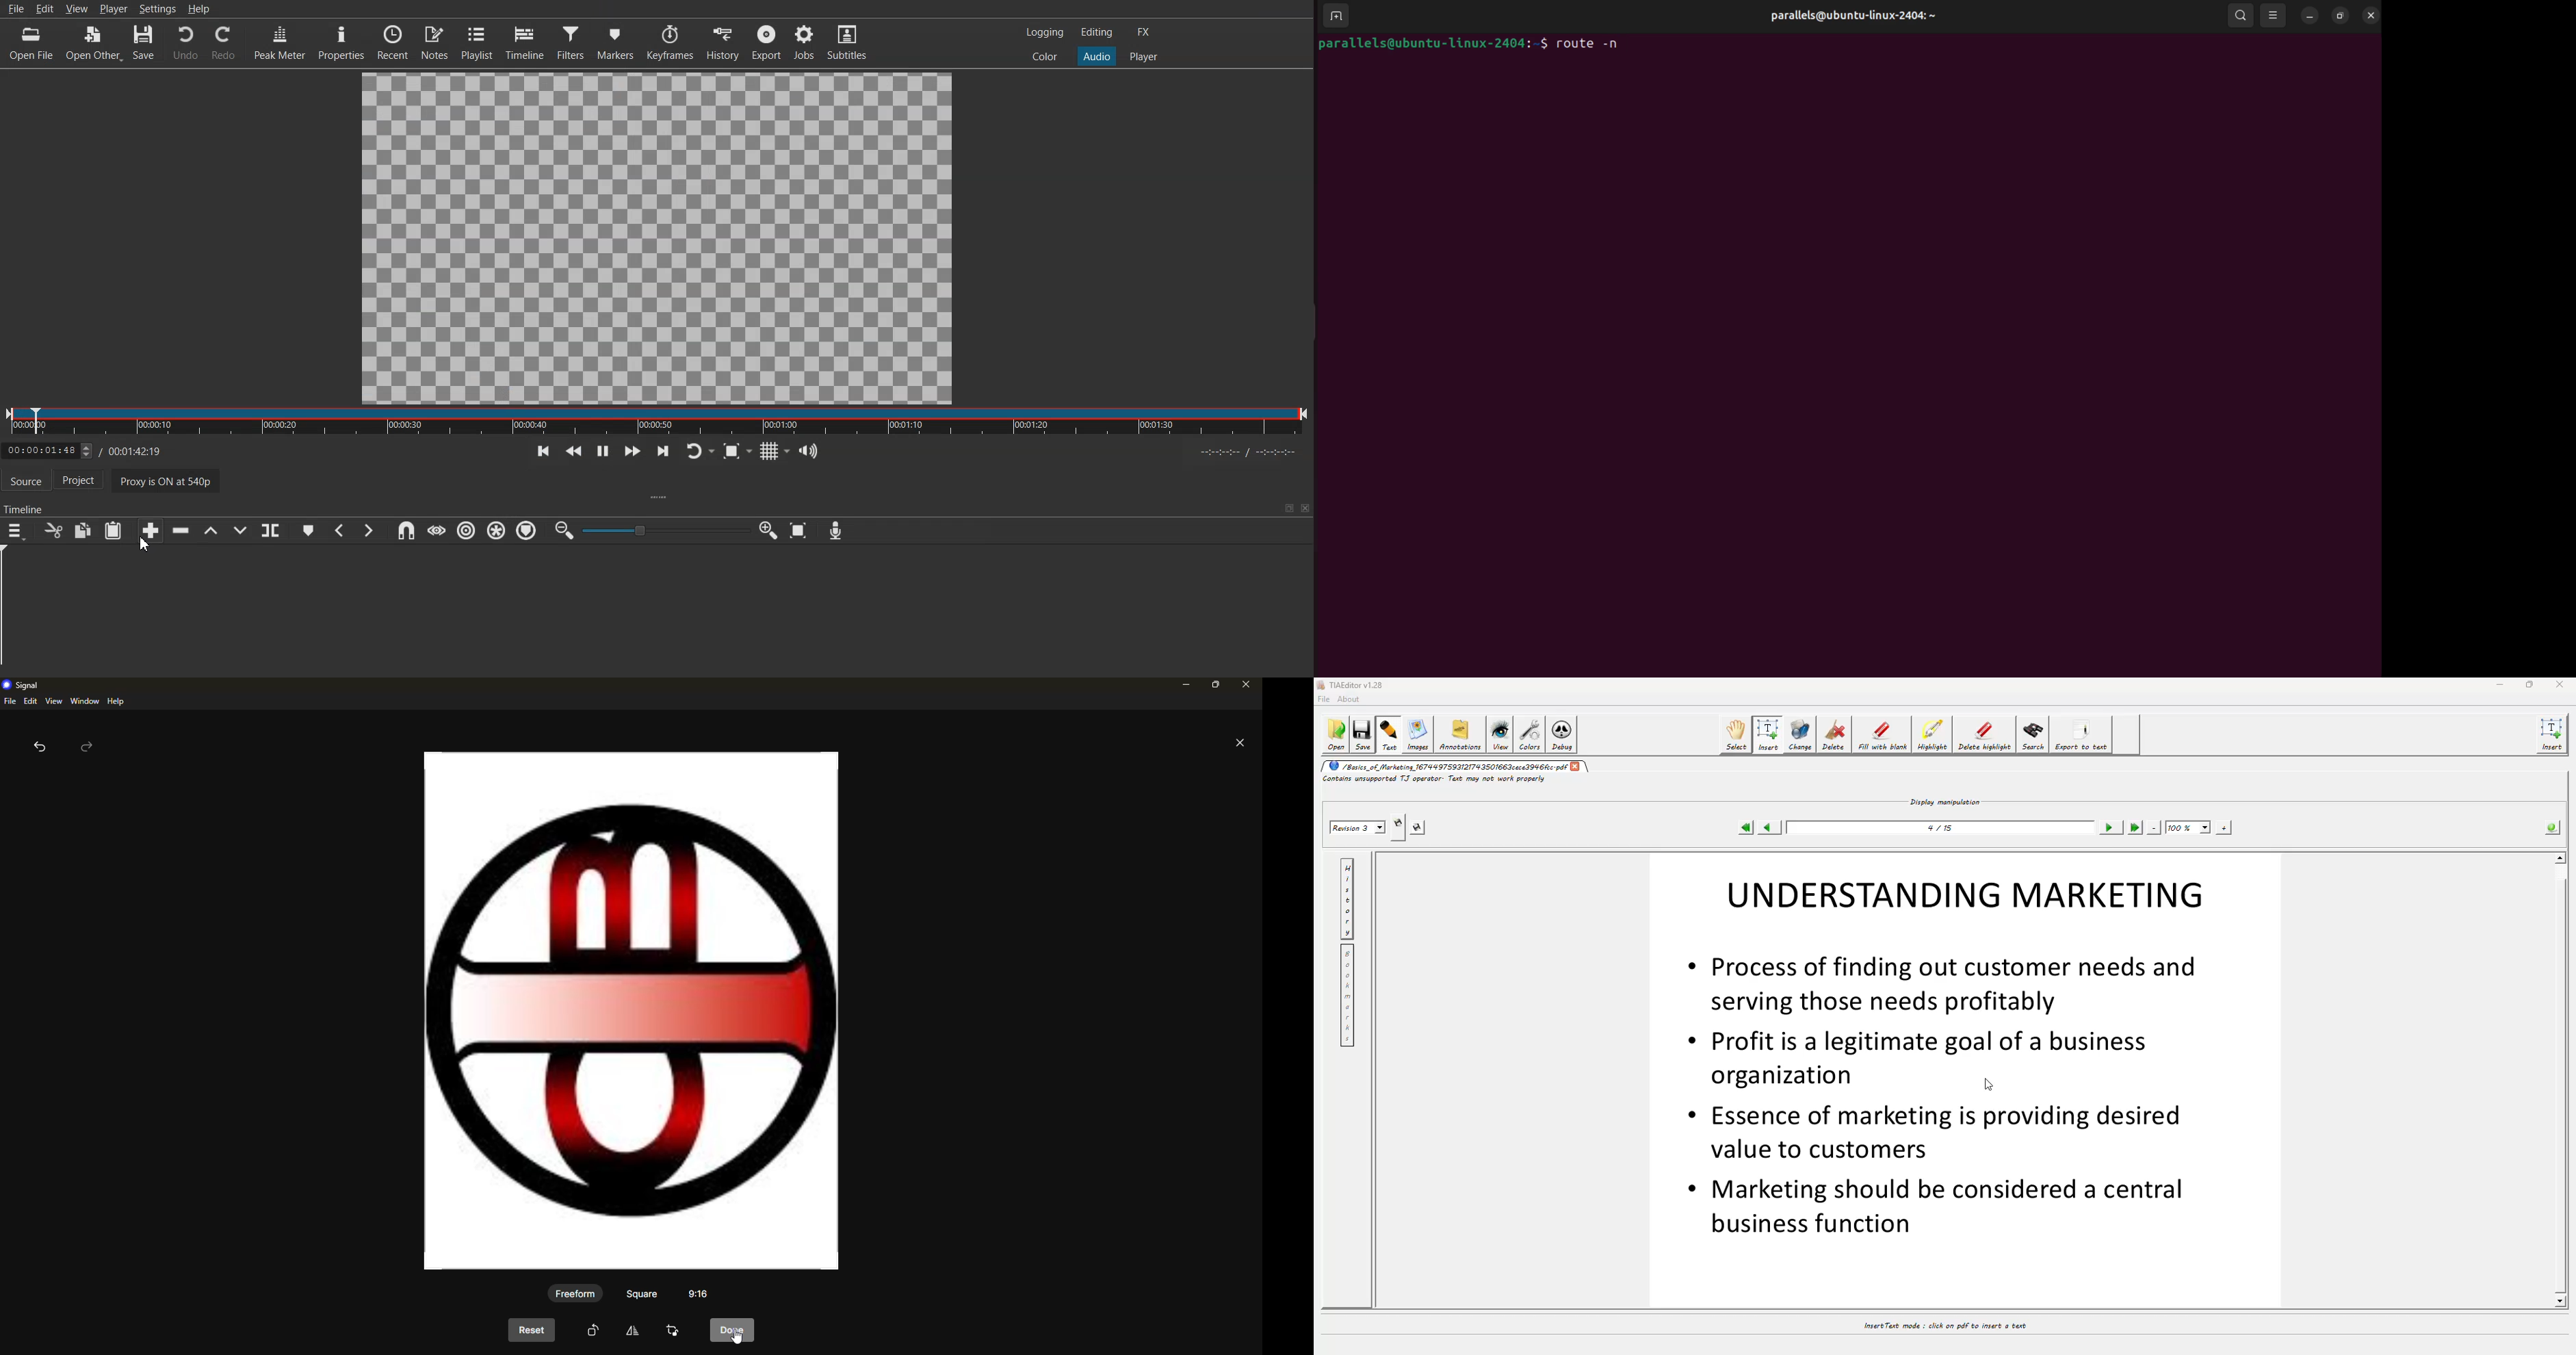 This screenshot has width=2576, height=1372. What do you see at coordinates (809, 450) in the screenshot?
I see `Show the volume control` at bounding box center [809, 450].